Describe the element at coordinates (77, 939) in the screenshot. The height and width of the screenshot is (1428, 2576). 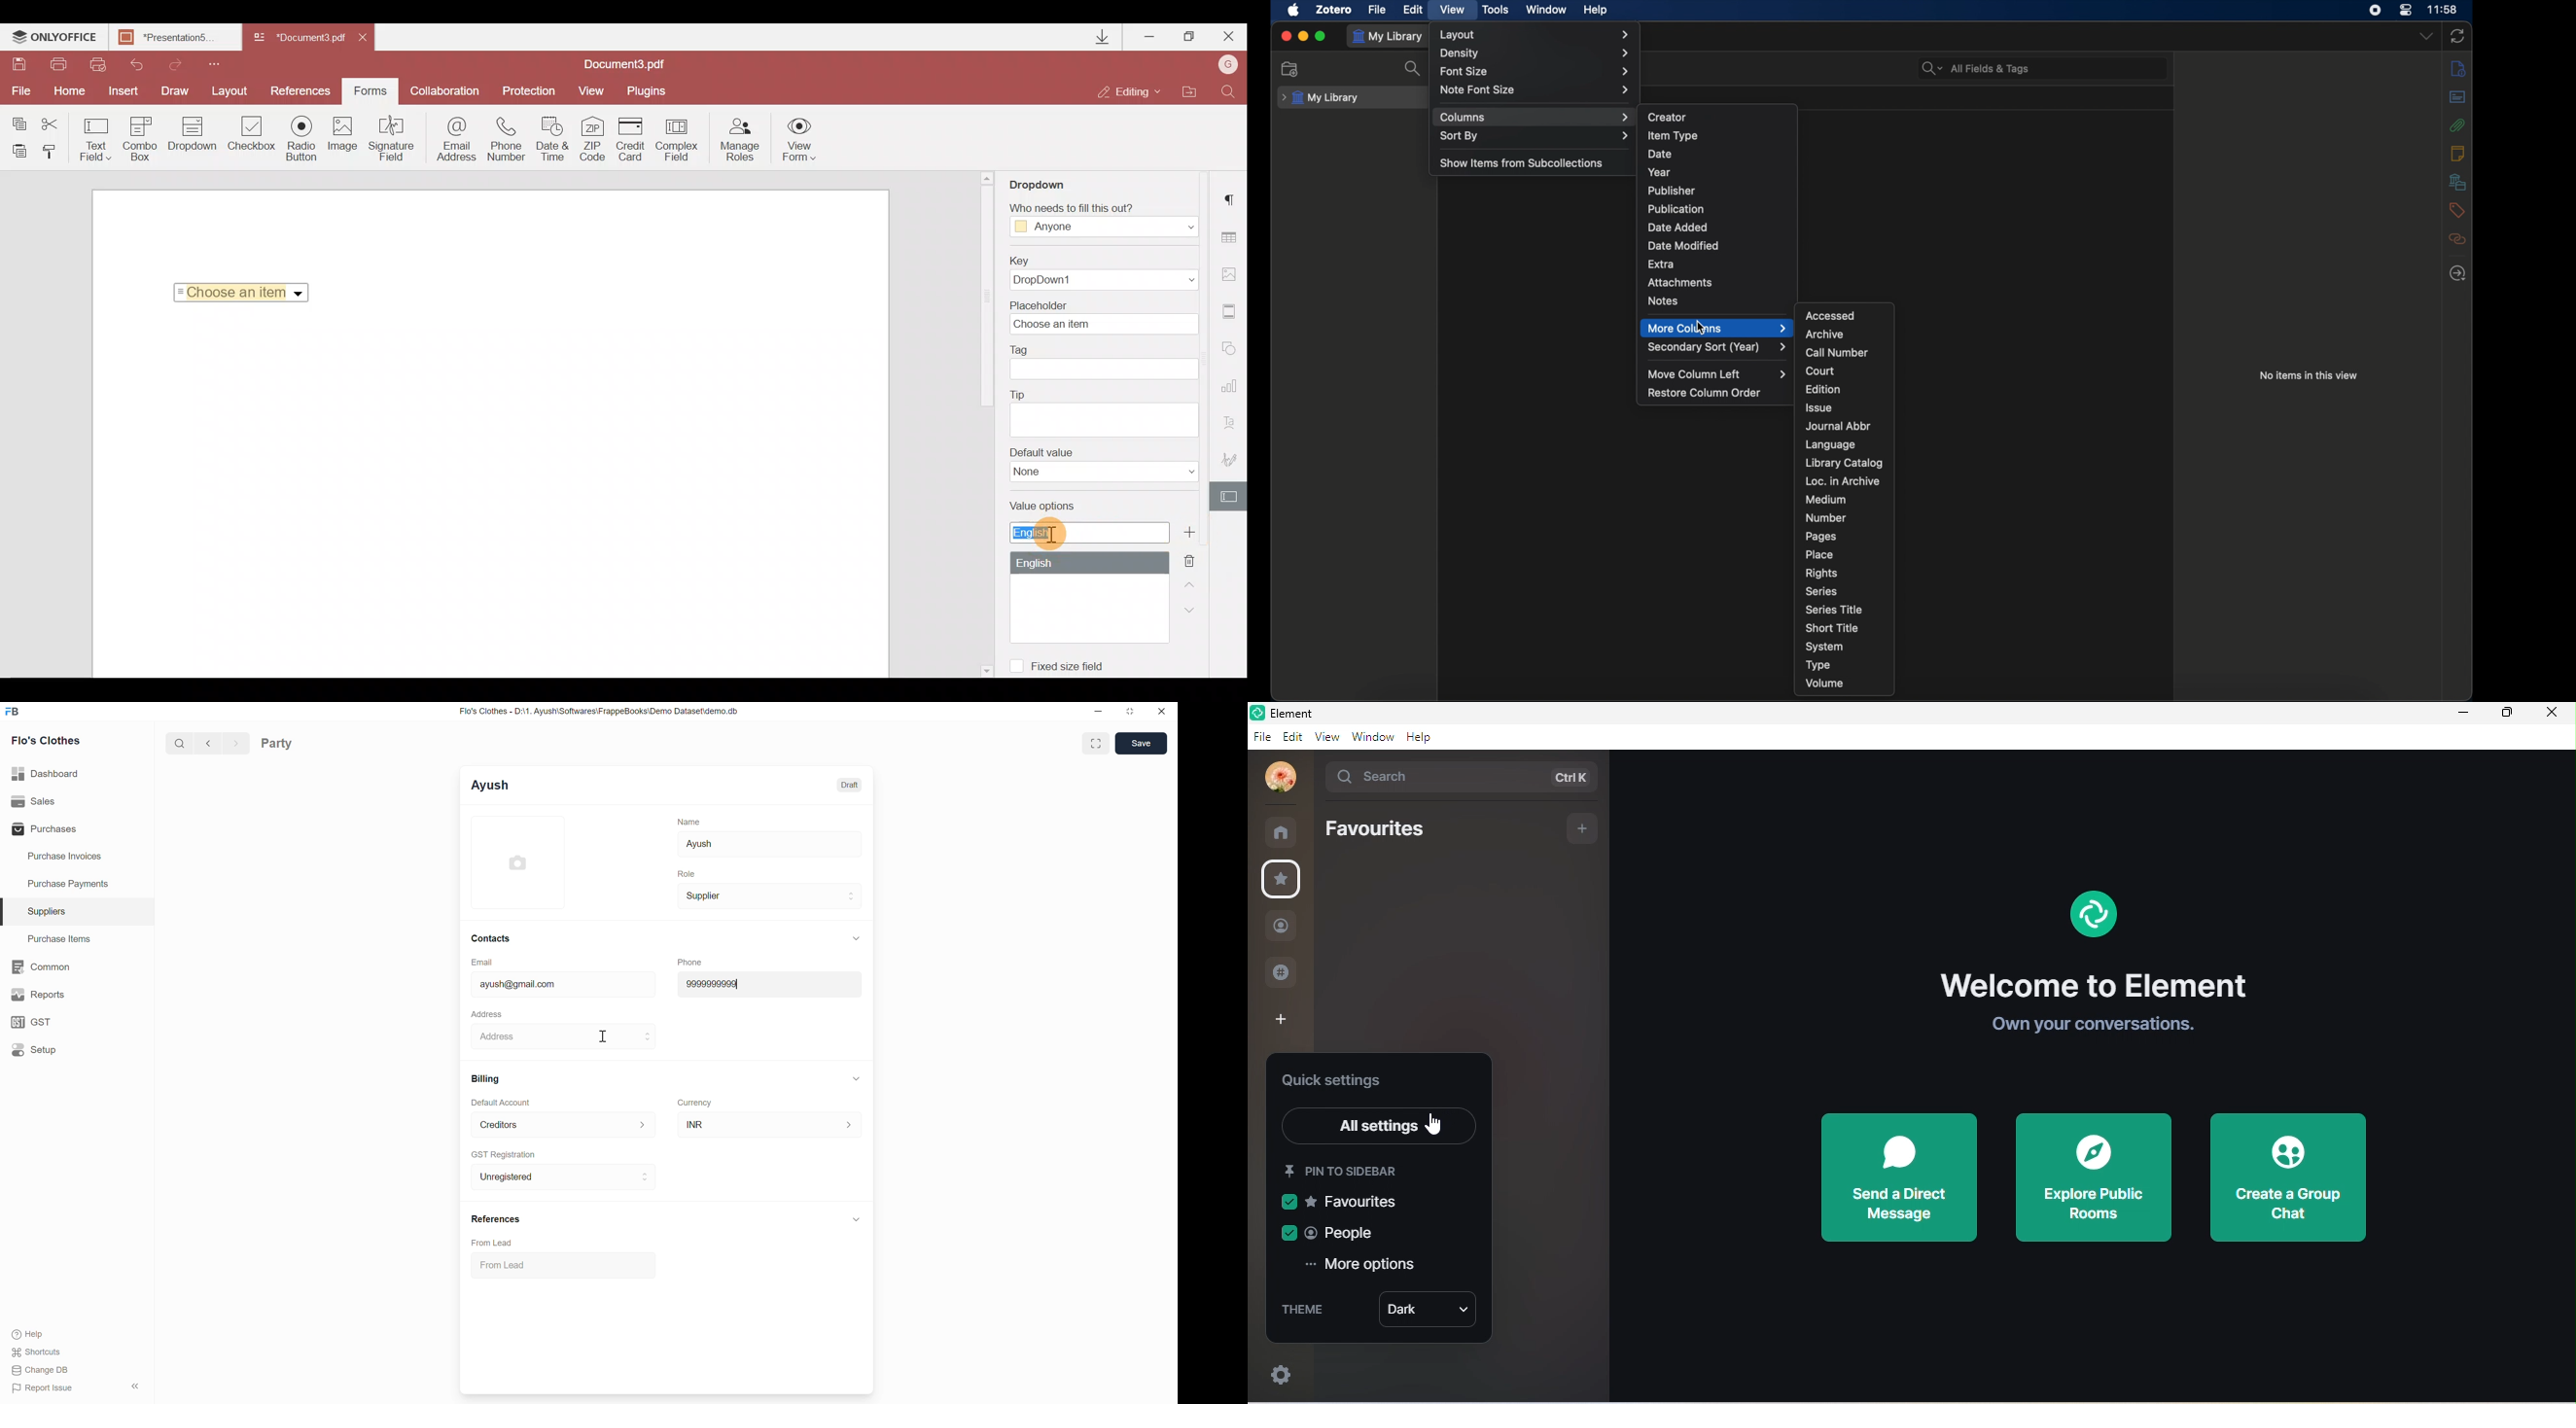
I see `Purchase Items` at that location.